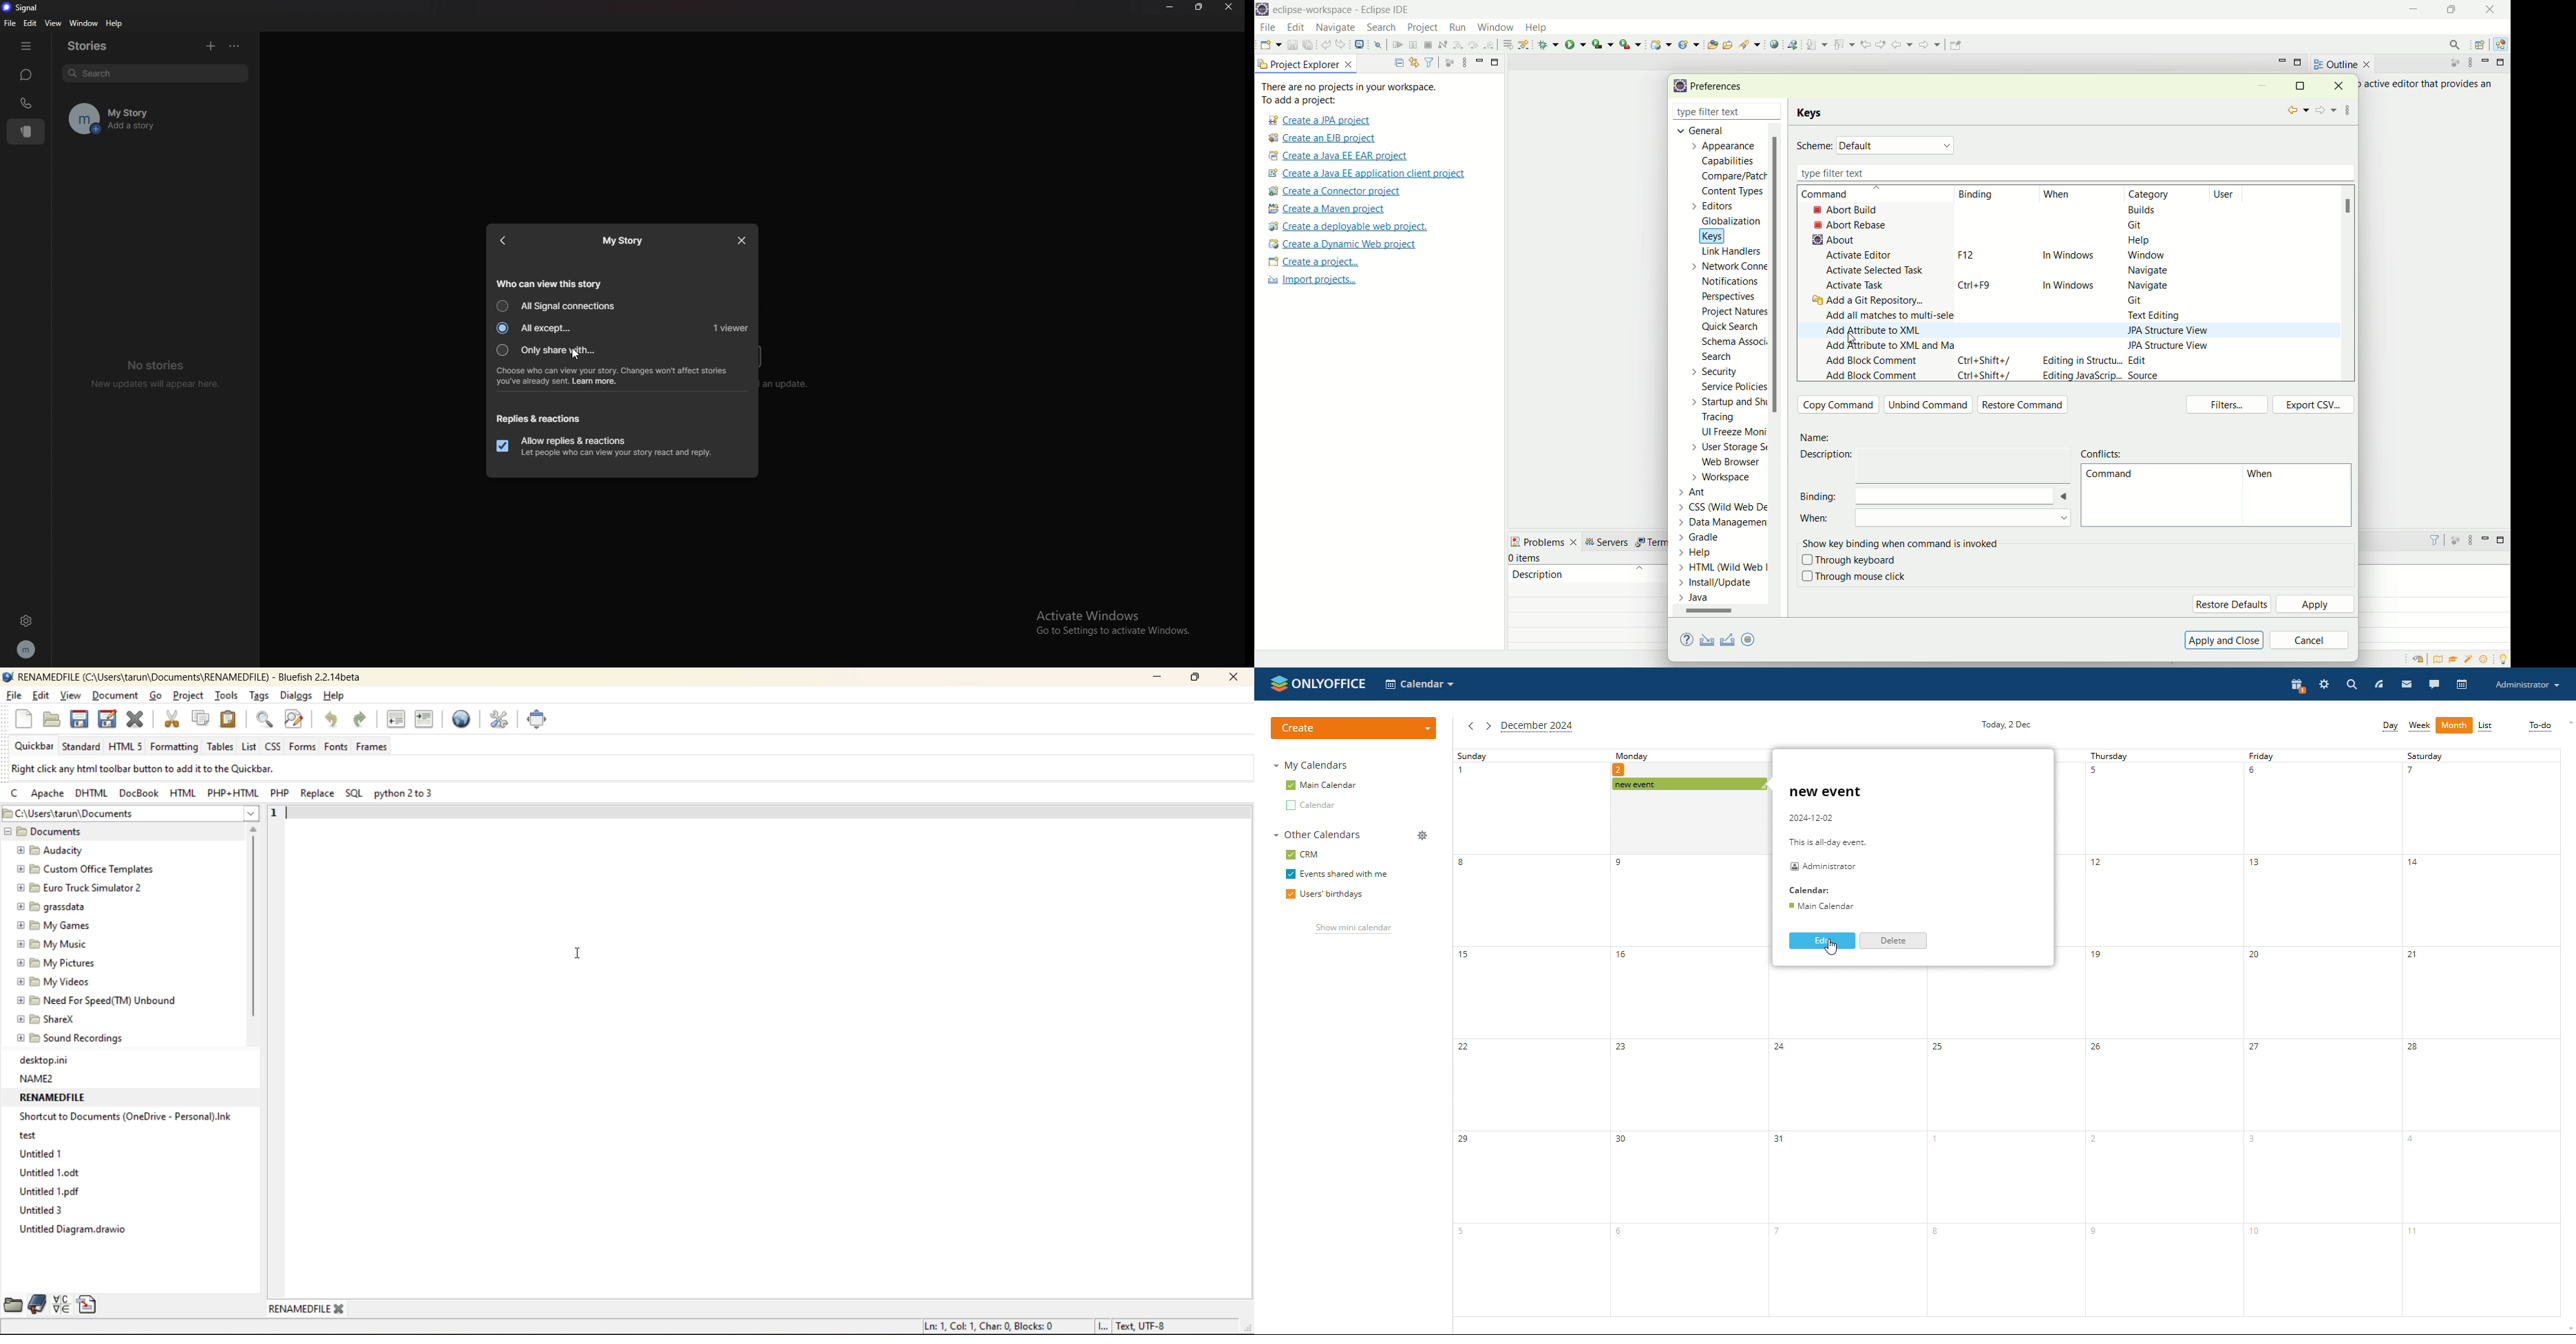 The image size is (2576, 1344). What do you see at coordinates (2379, 685) in the screenshot?
I see `feed` at bounding box center [2379, 685].